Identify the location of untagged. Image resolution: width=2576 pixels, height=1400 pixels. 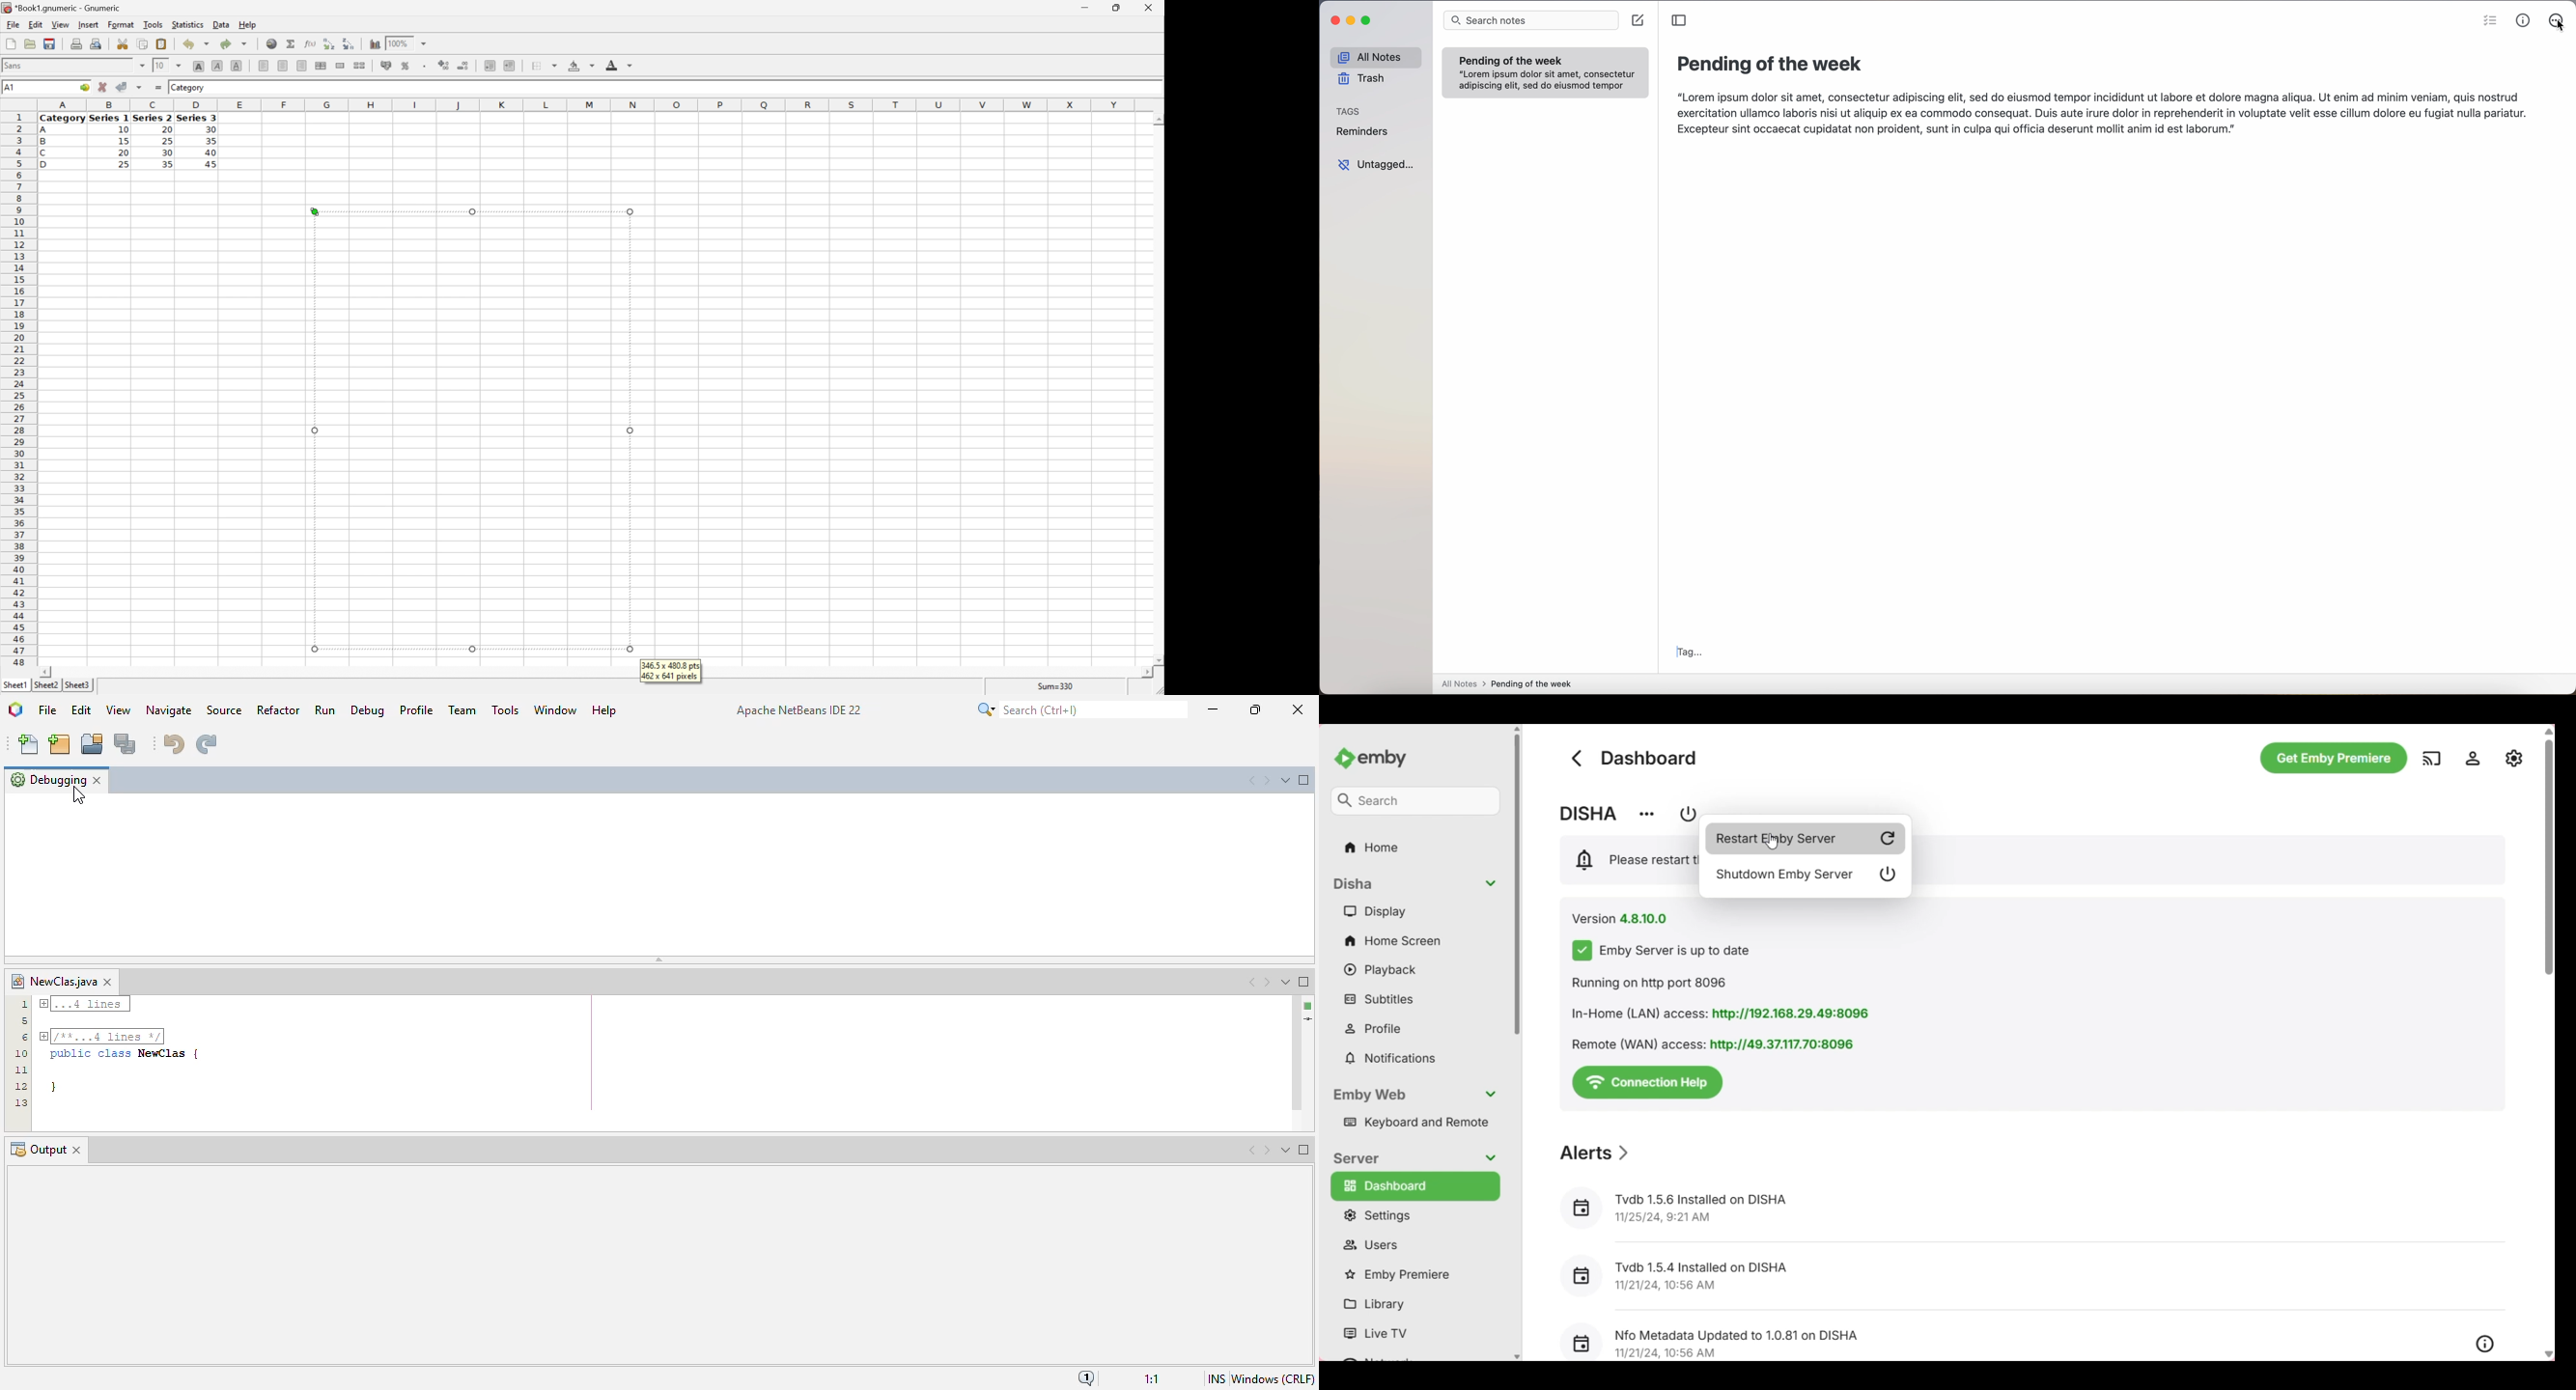
(1375, 165).